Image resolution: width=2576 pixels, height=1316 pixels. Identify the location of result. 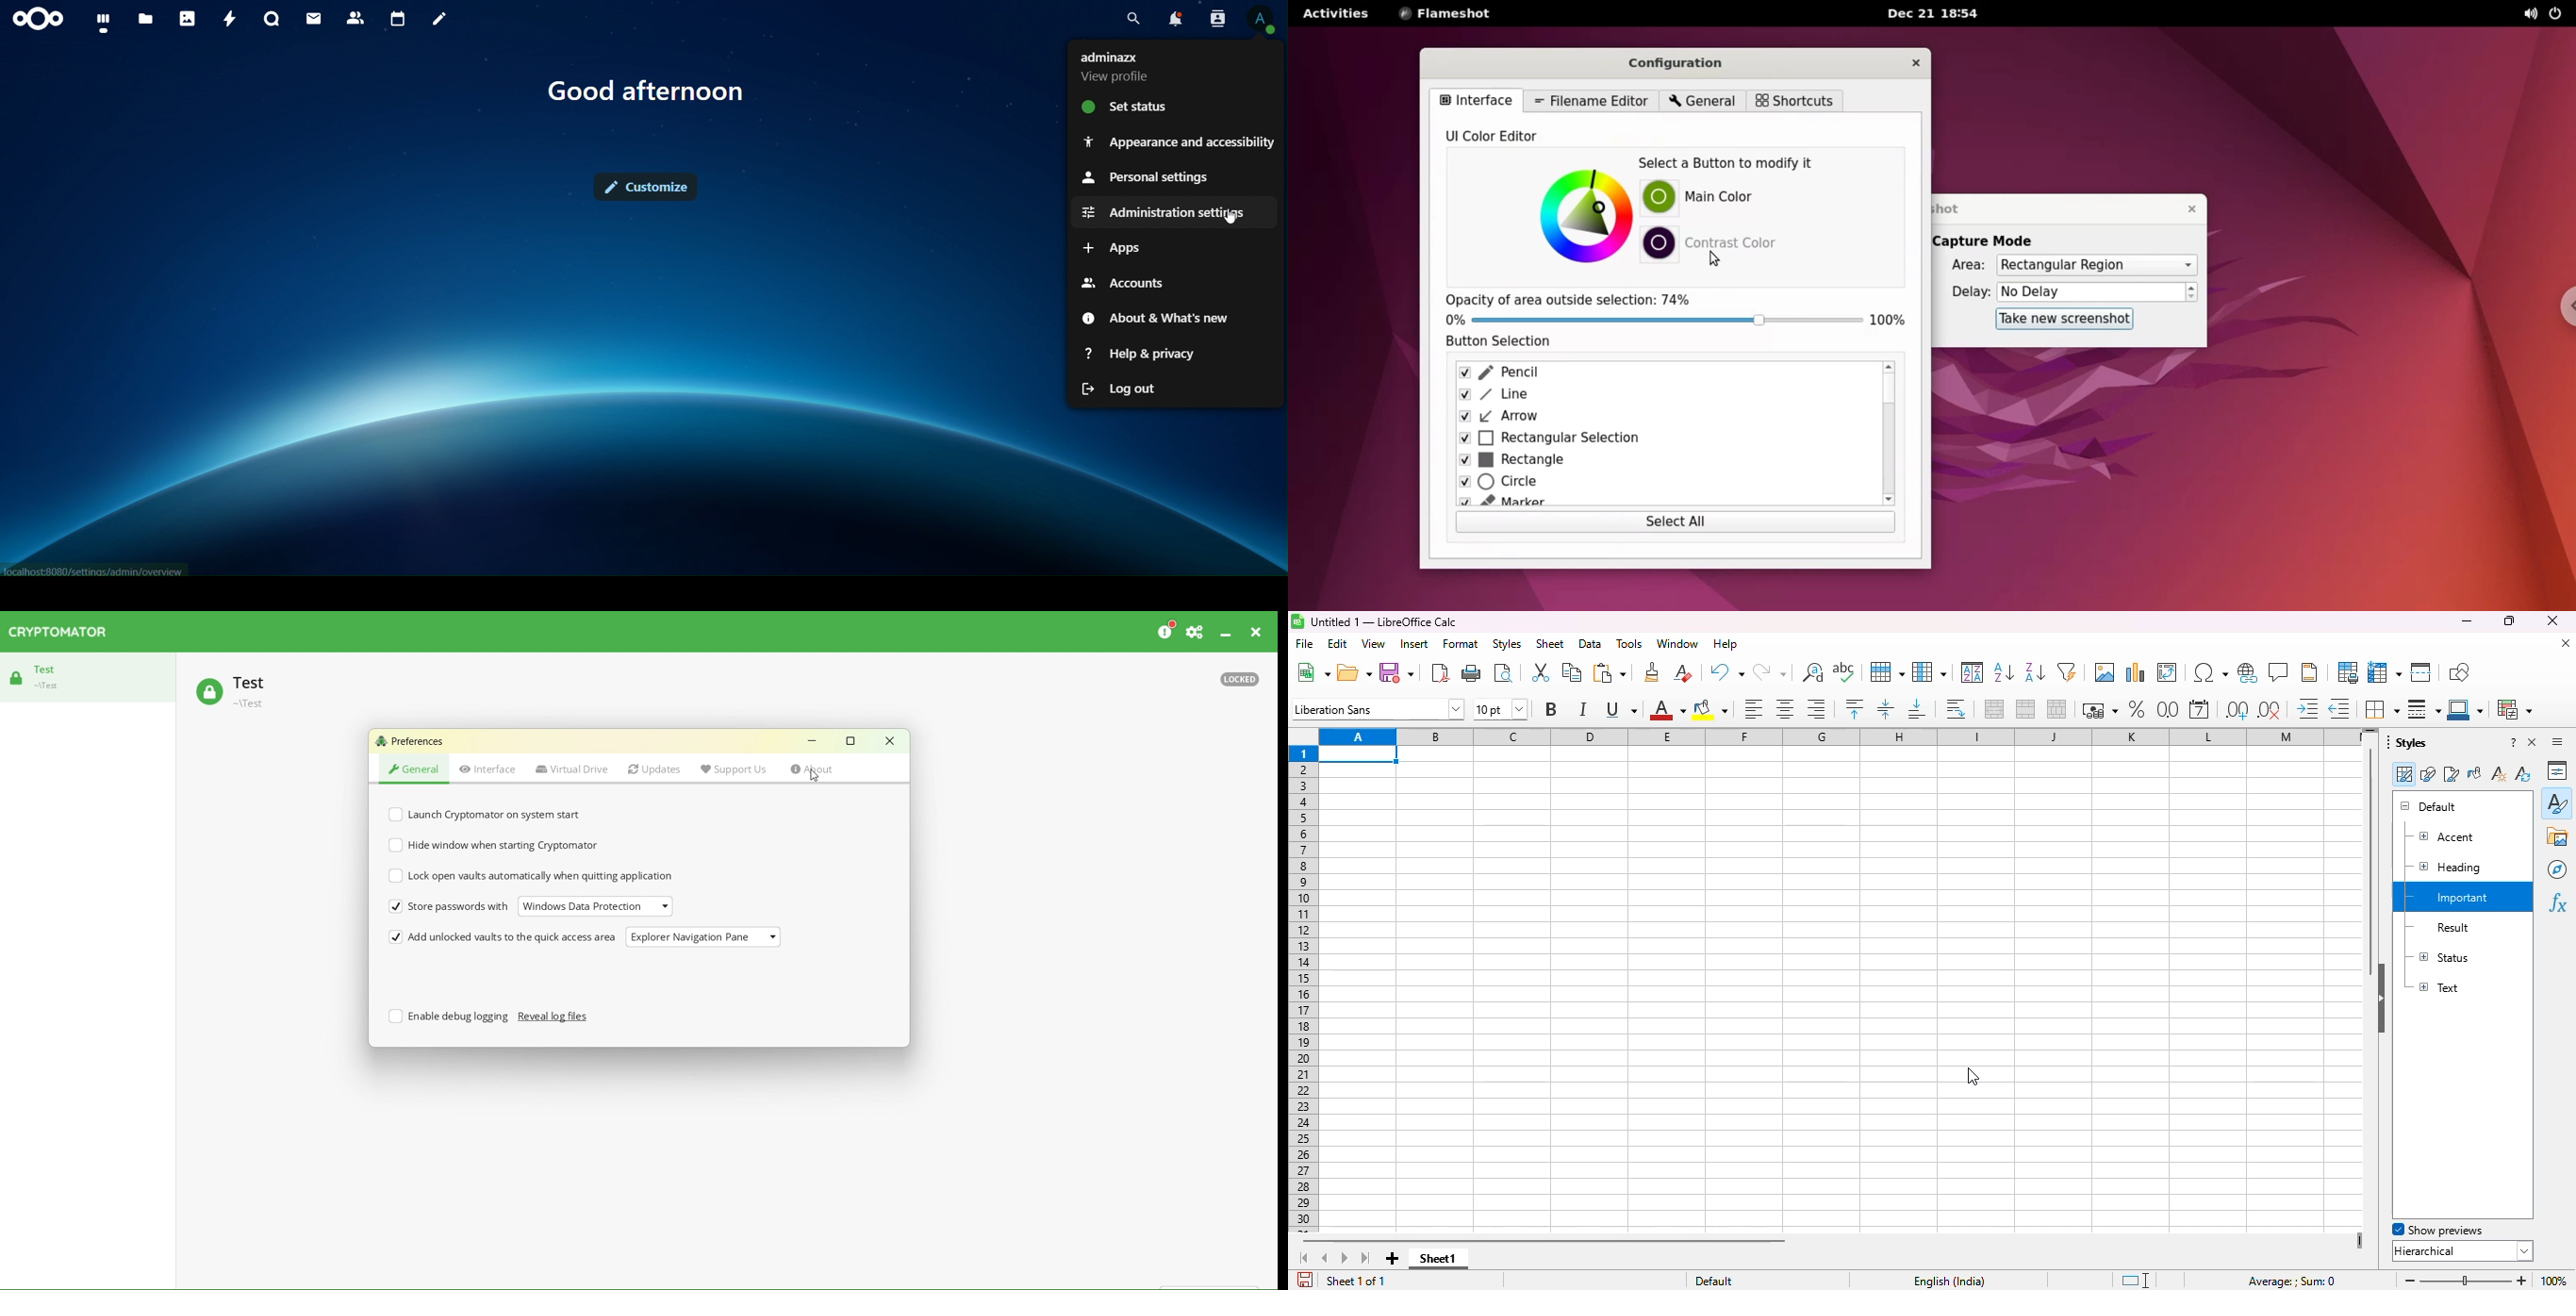
(2452, 928).